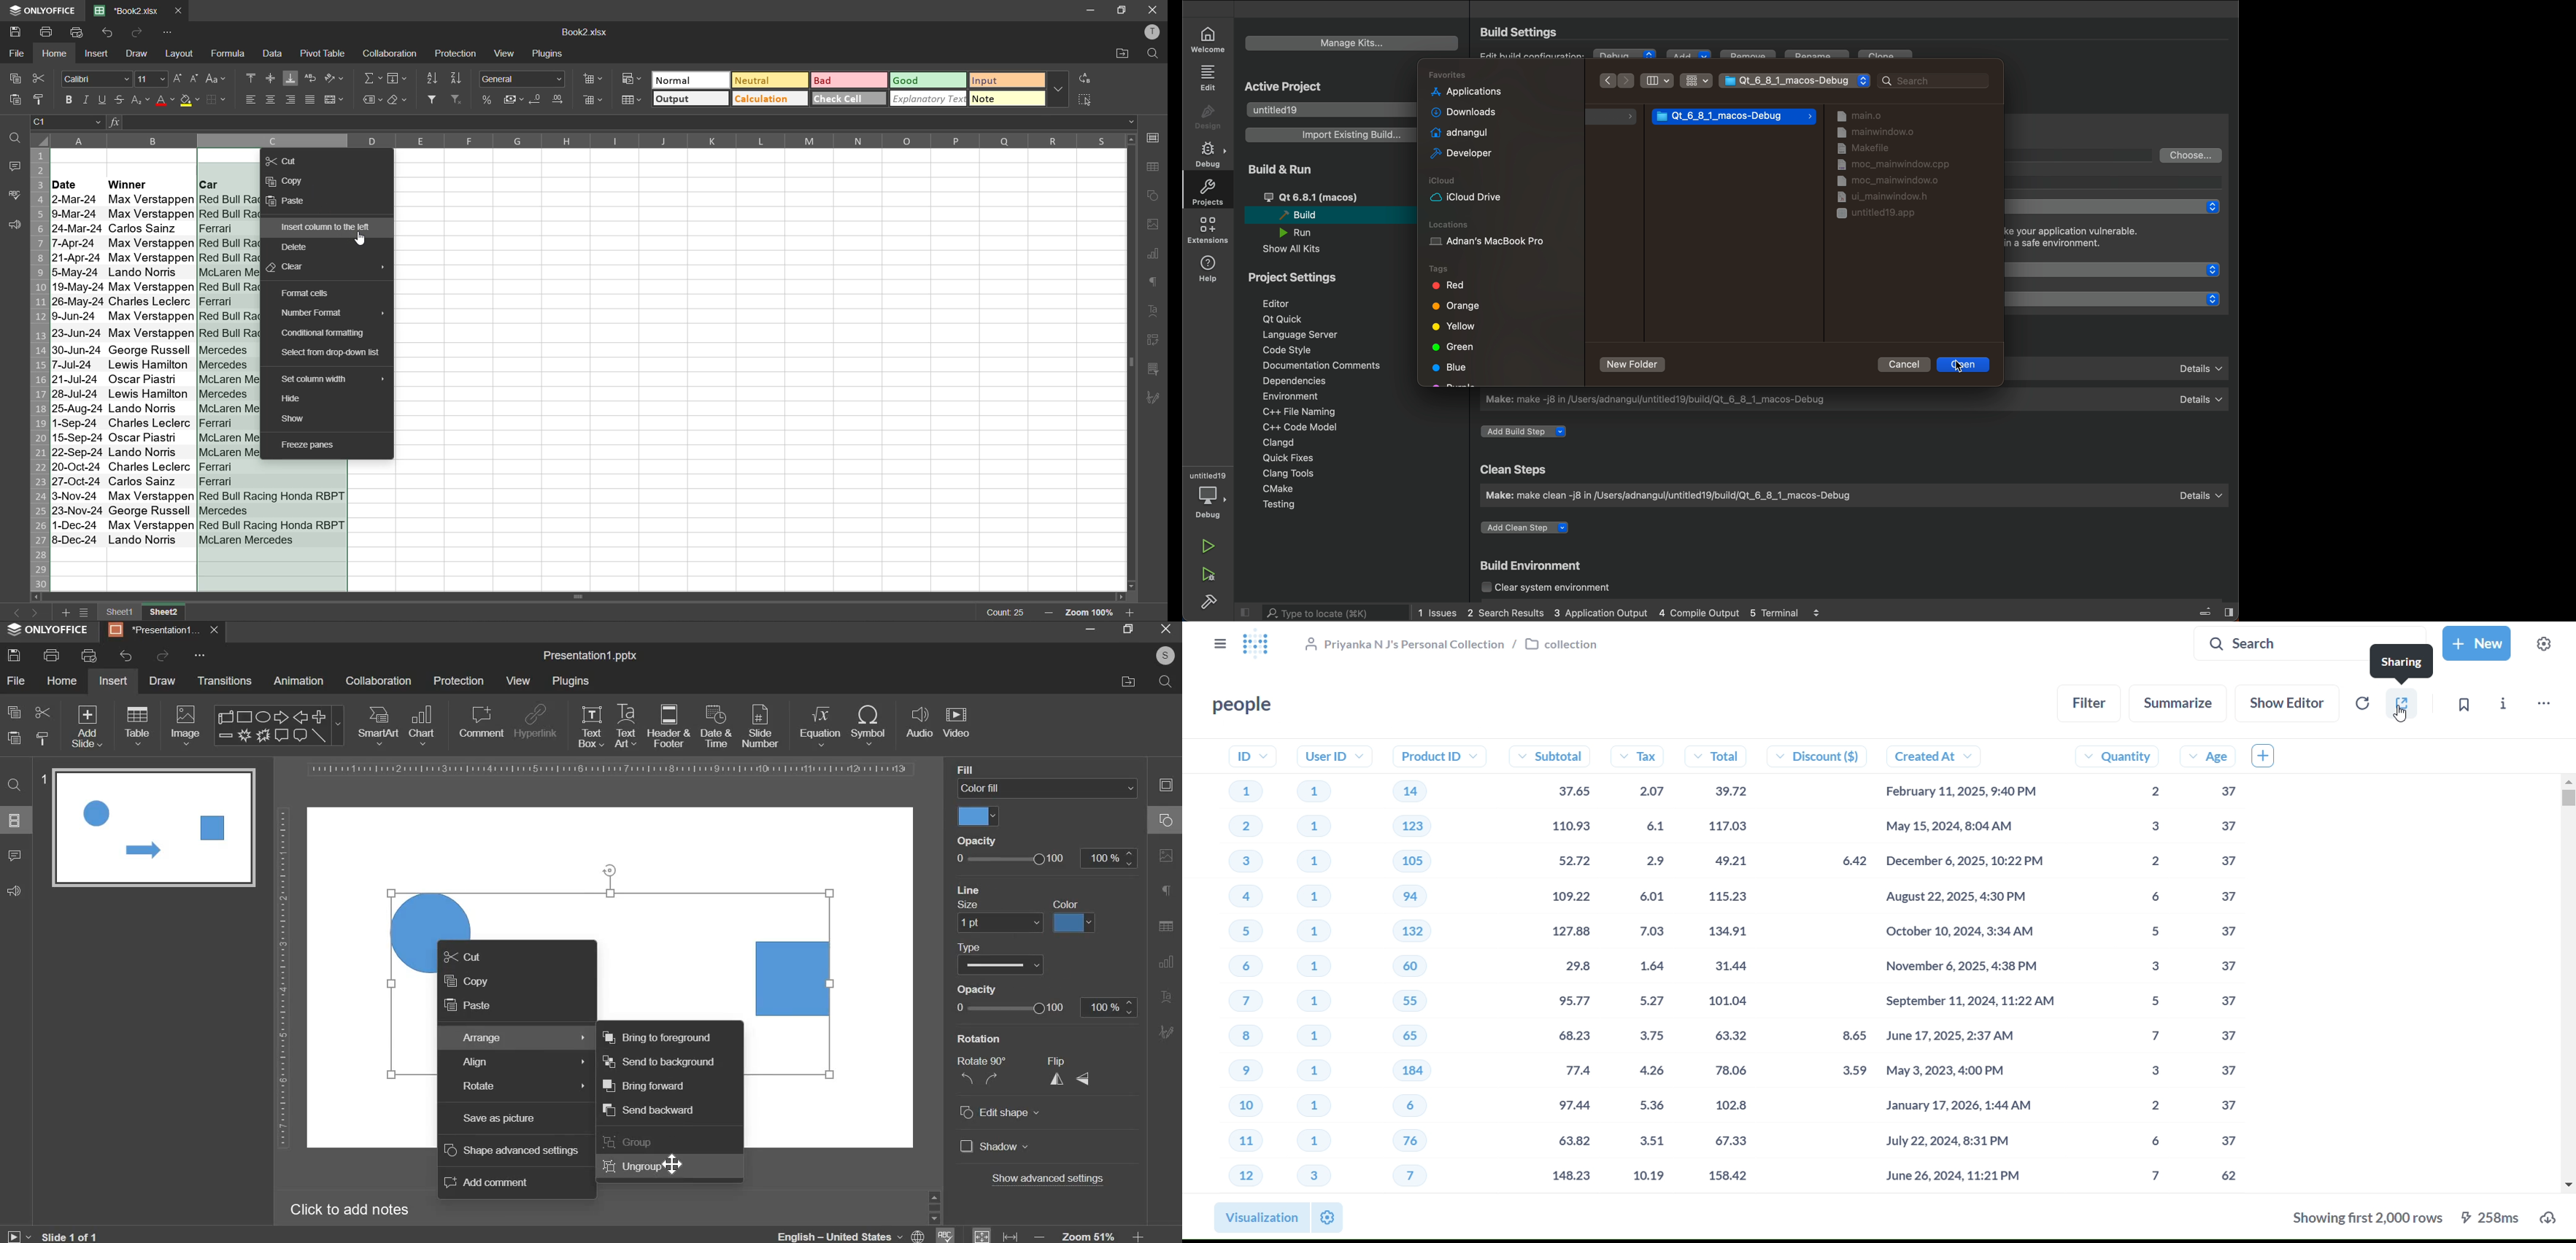 The width and height of the screenshot is (2576, 1260). What do you see at coordinates (86, 100) in the screenshot?
I see `italic` at bounding box center [86, 100].